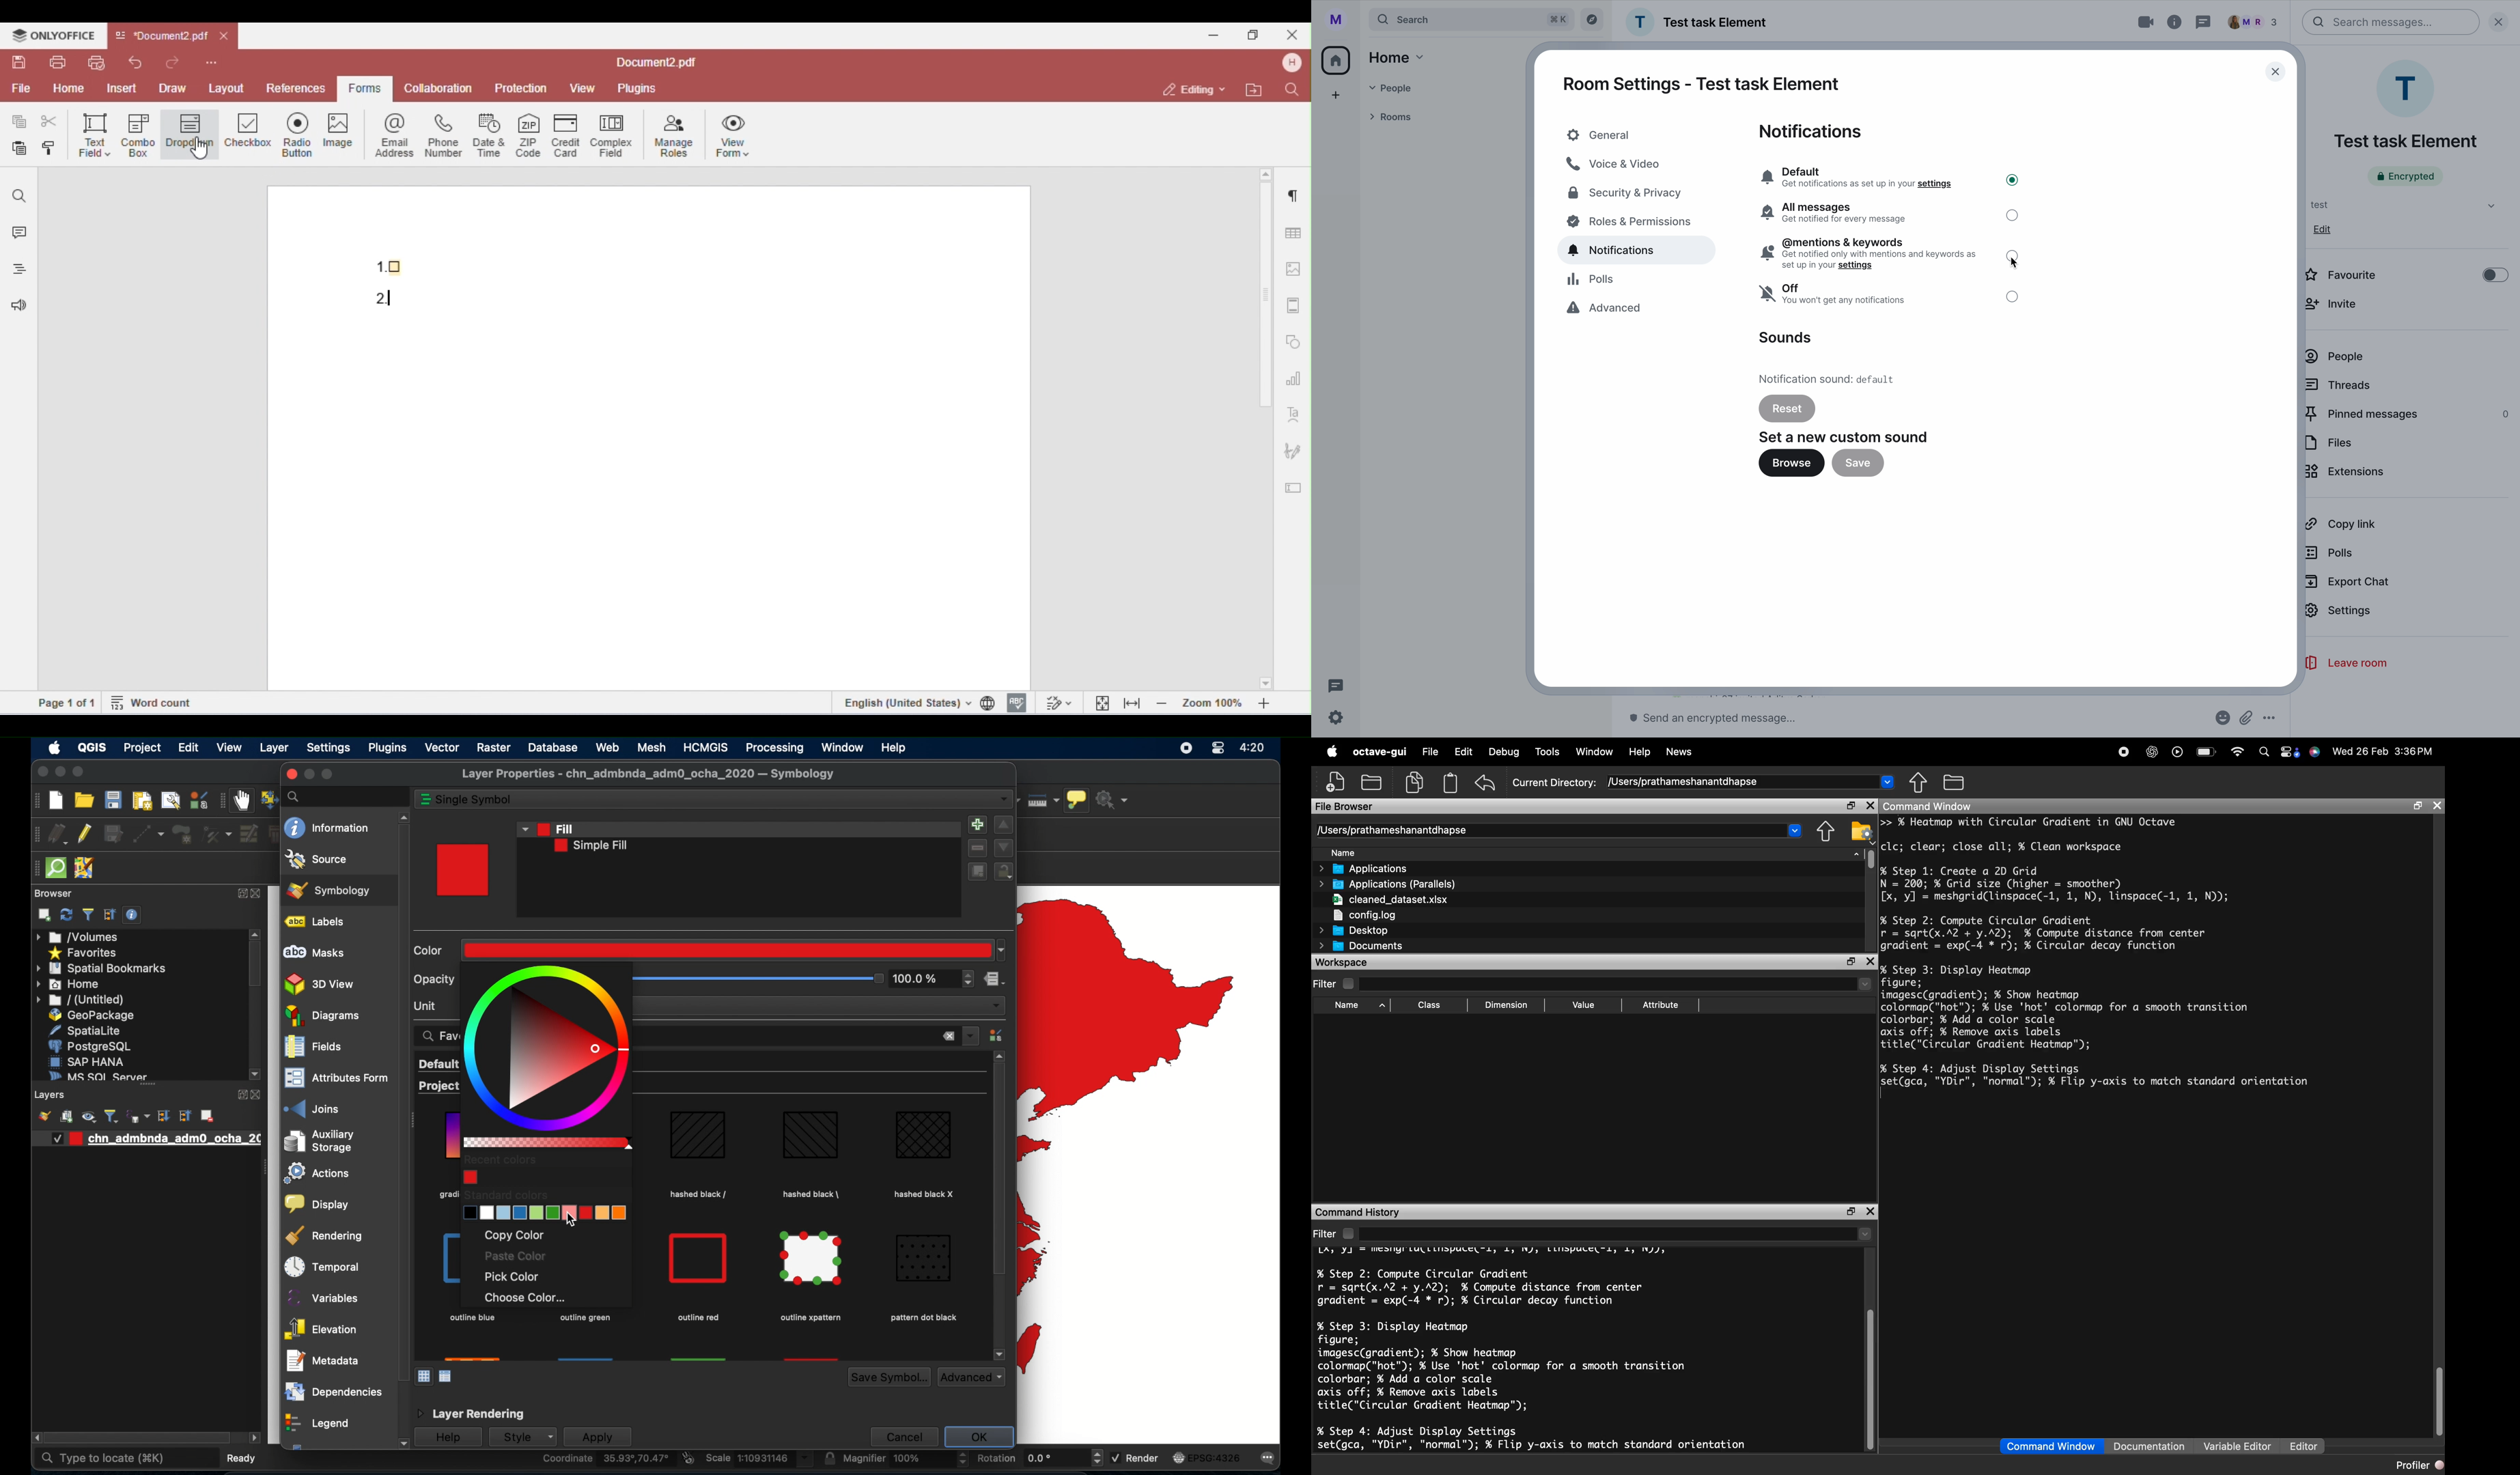 The width and height of the screenshot is (2520, 1484). Describe the element at coordinates (494, 749) in the screenshot. I see `raster` at that location.